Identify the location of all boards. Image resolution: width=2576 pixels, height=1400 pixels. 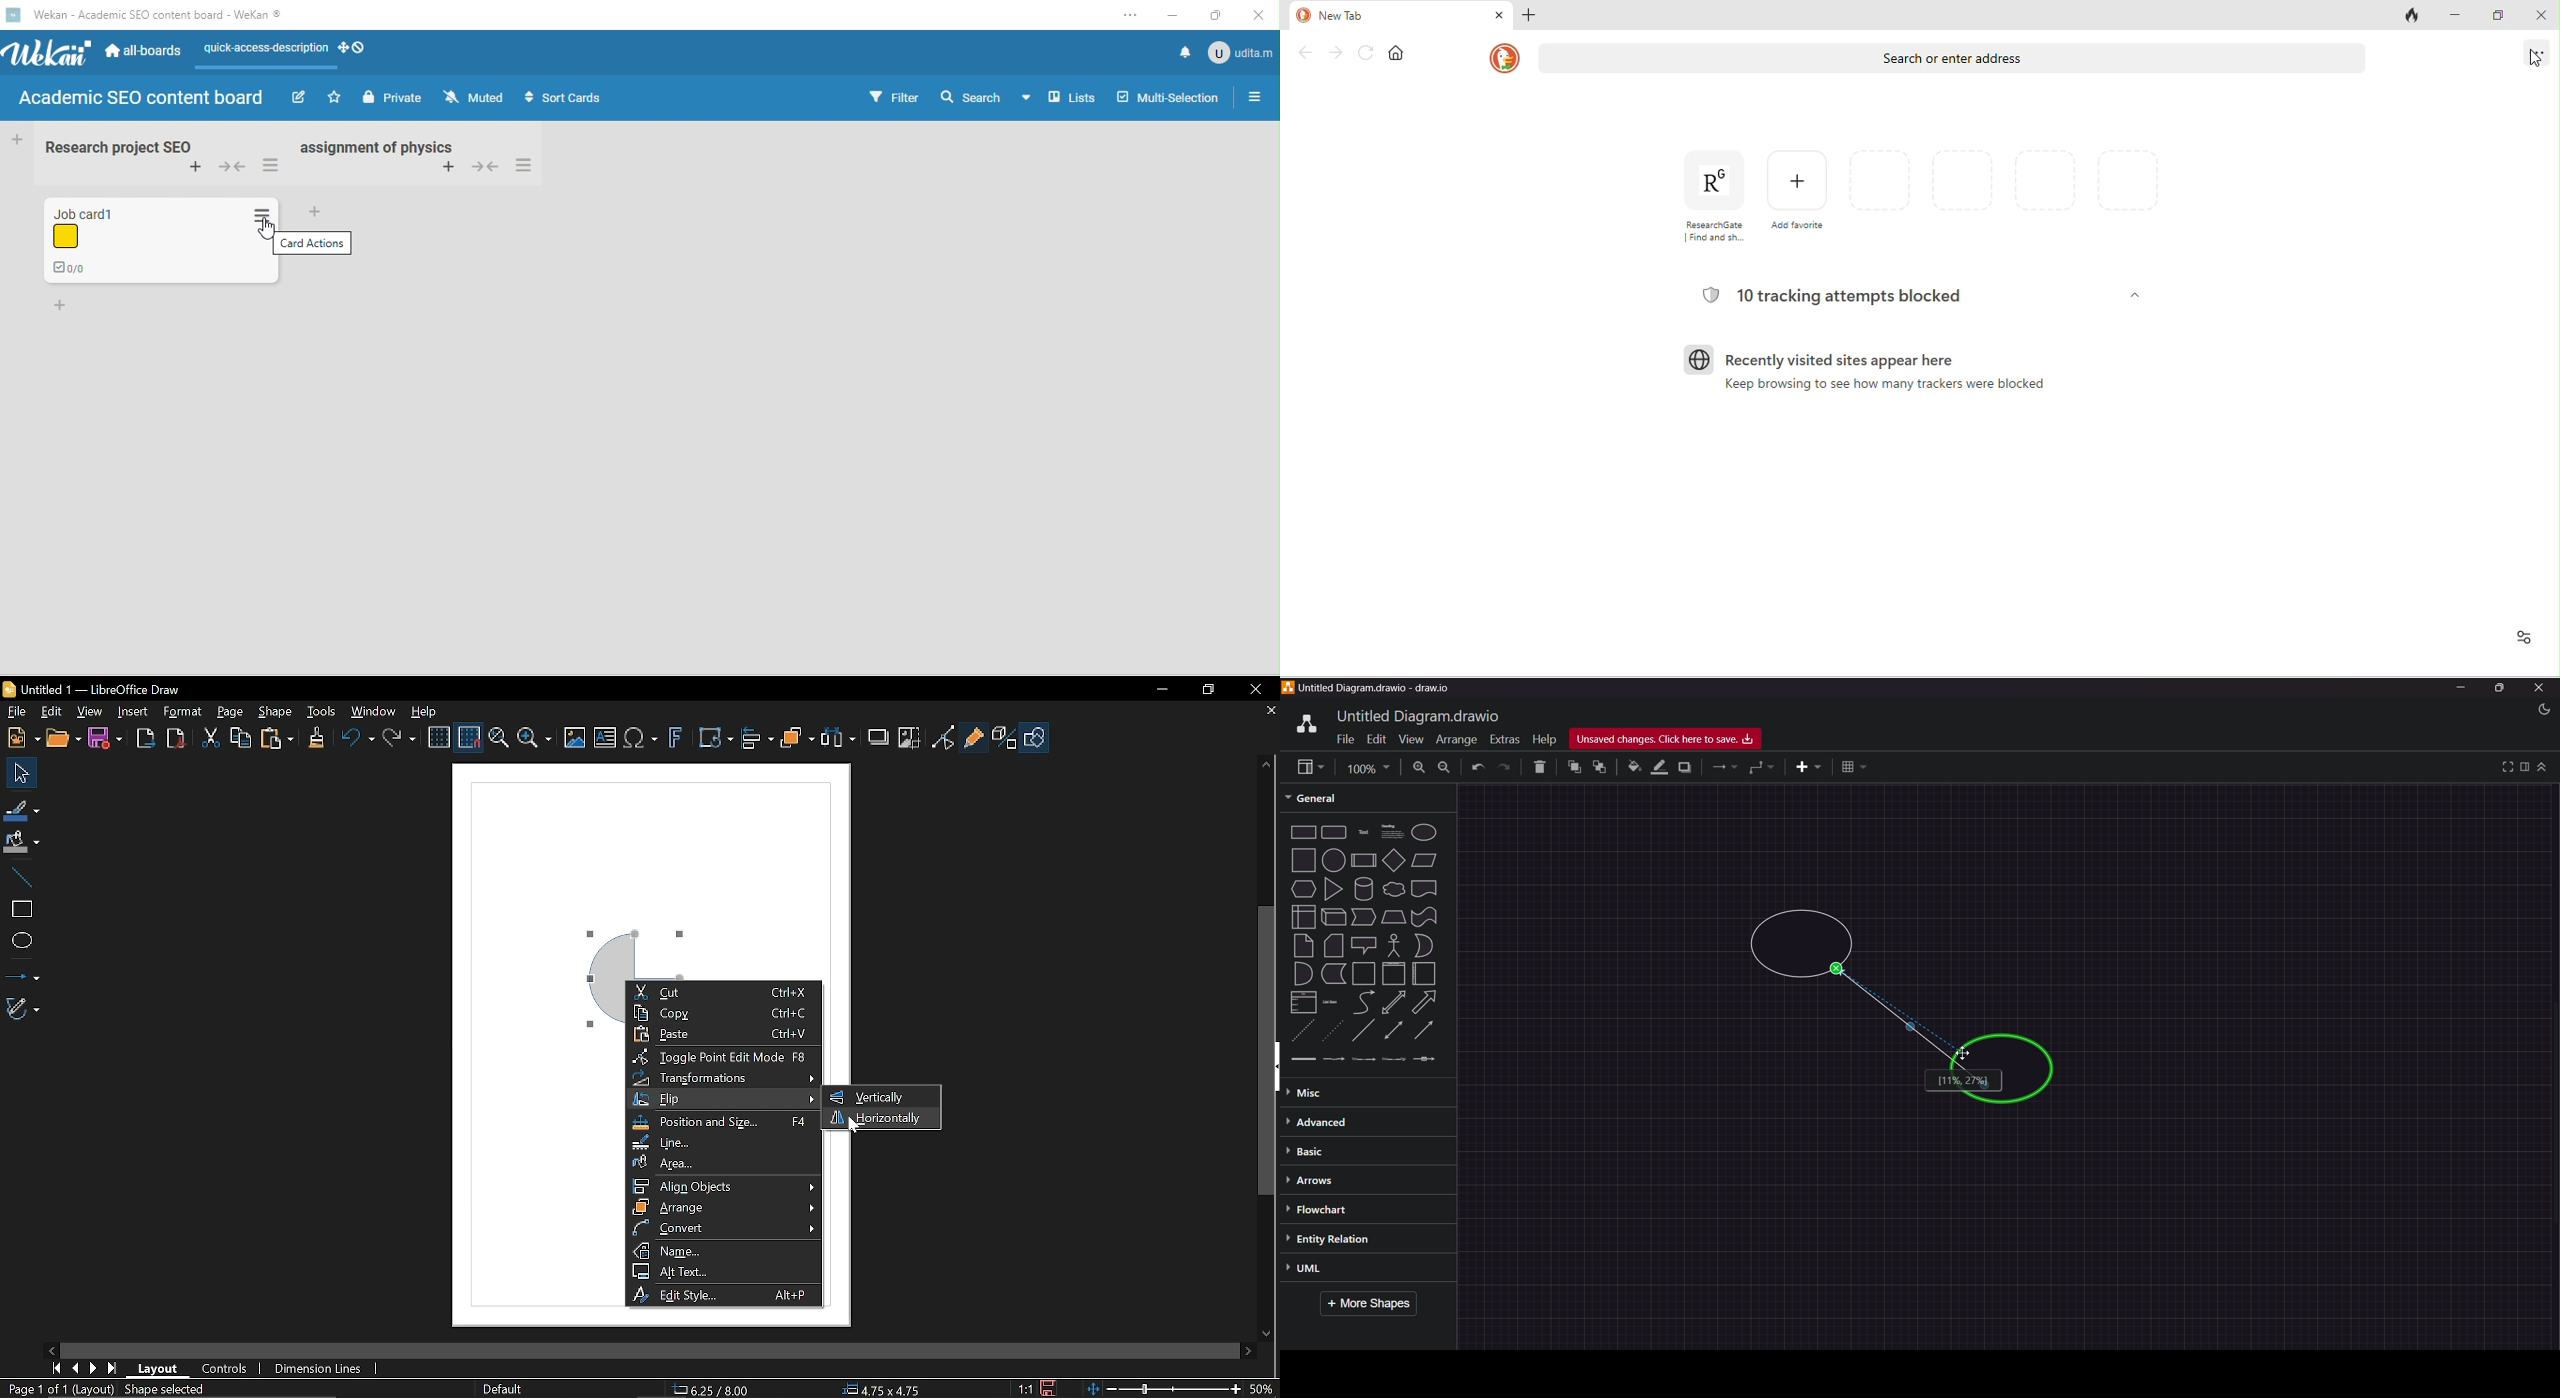
(151, 52).